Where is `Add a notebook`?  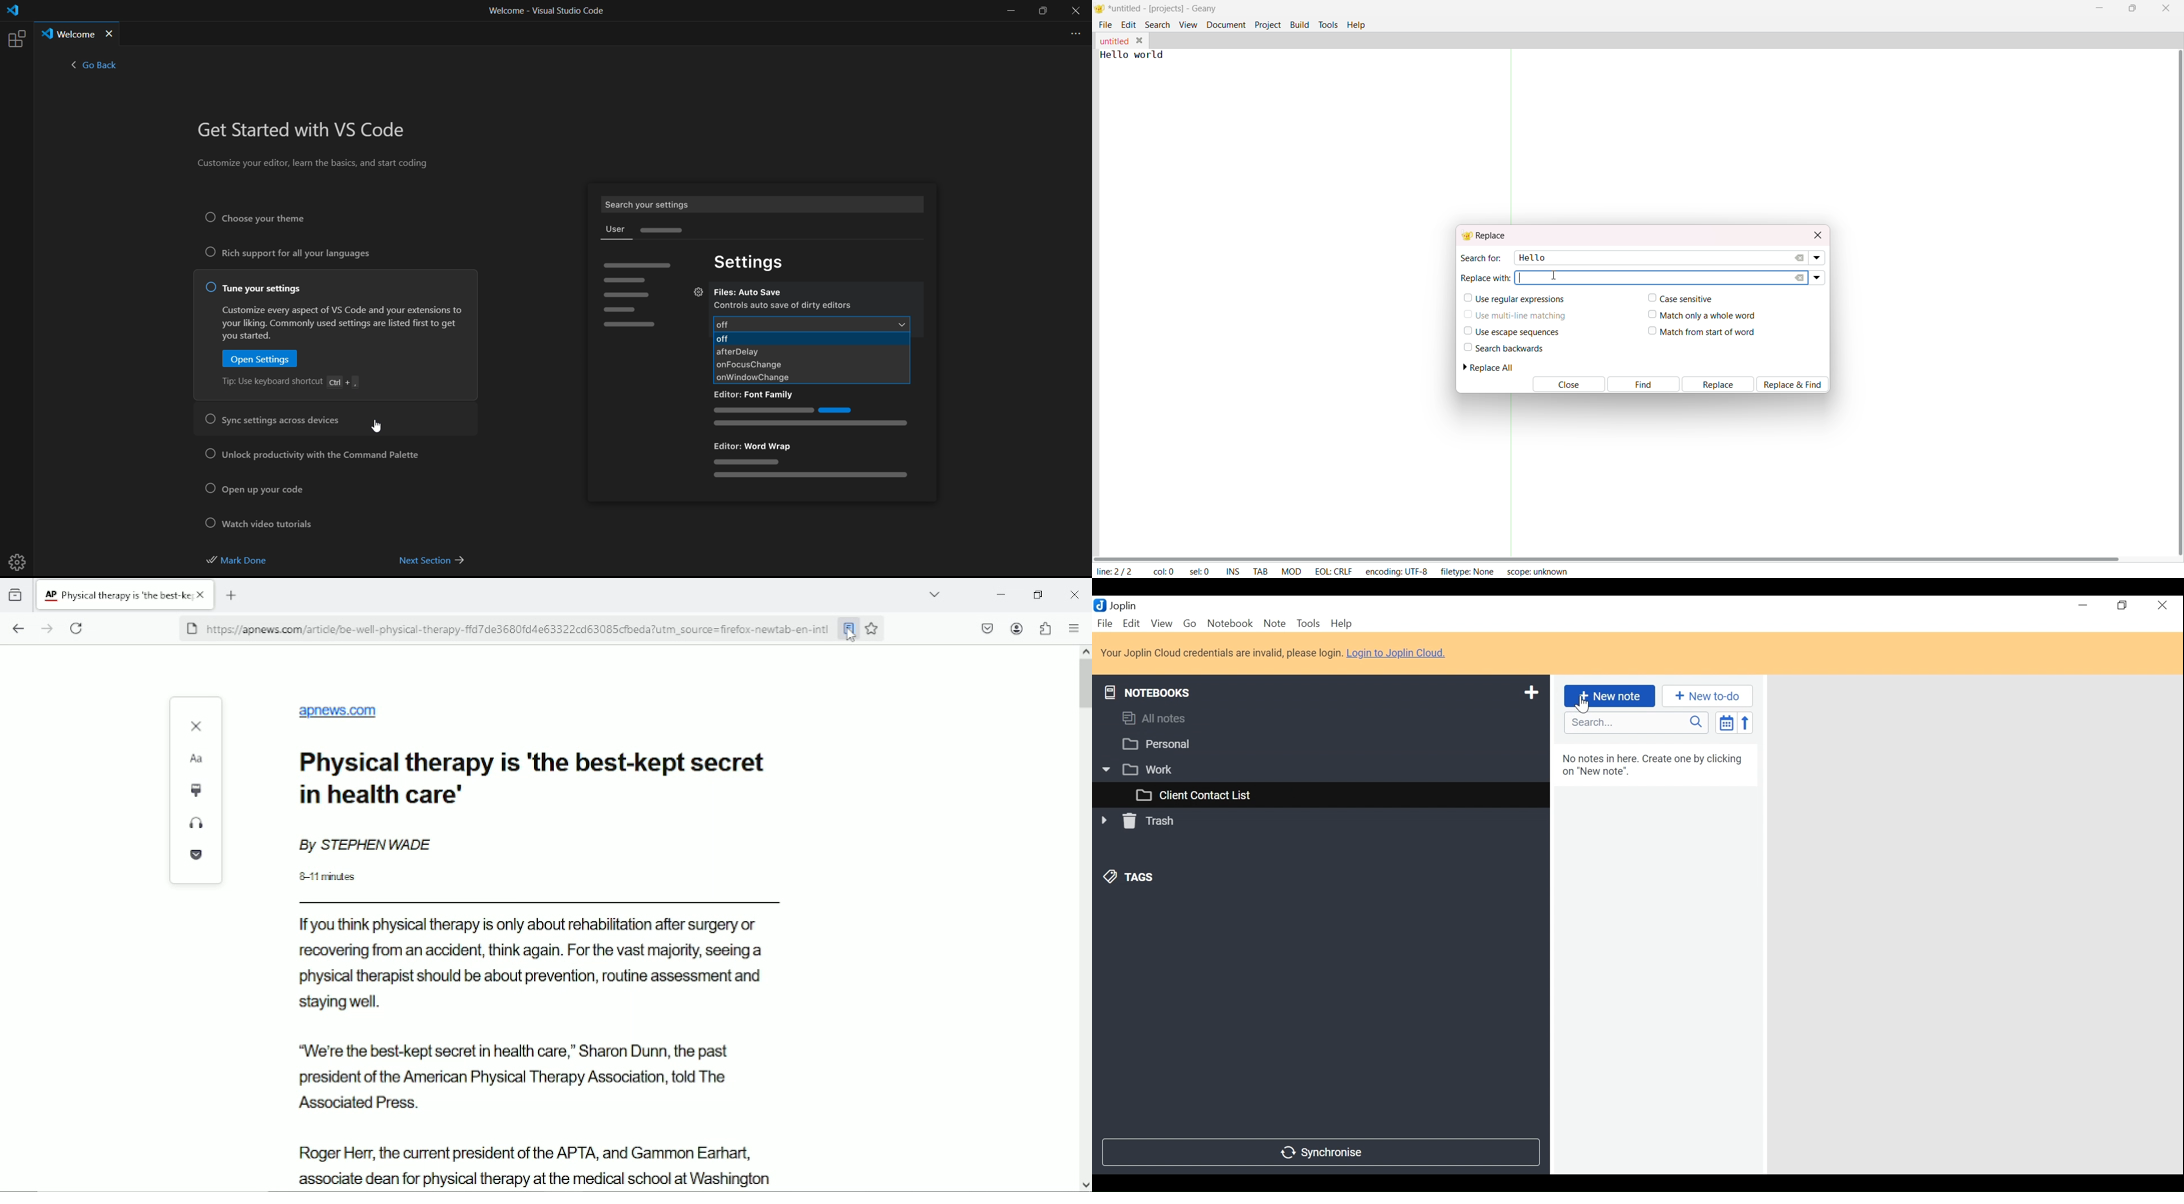 Add a notebook is located at coordinates (1530, 693).